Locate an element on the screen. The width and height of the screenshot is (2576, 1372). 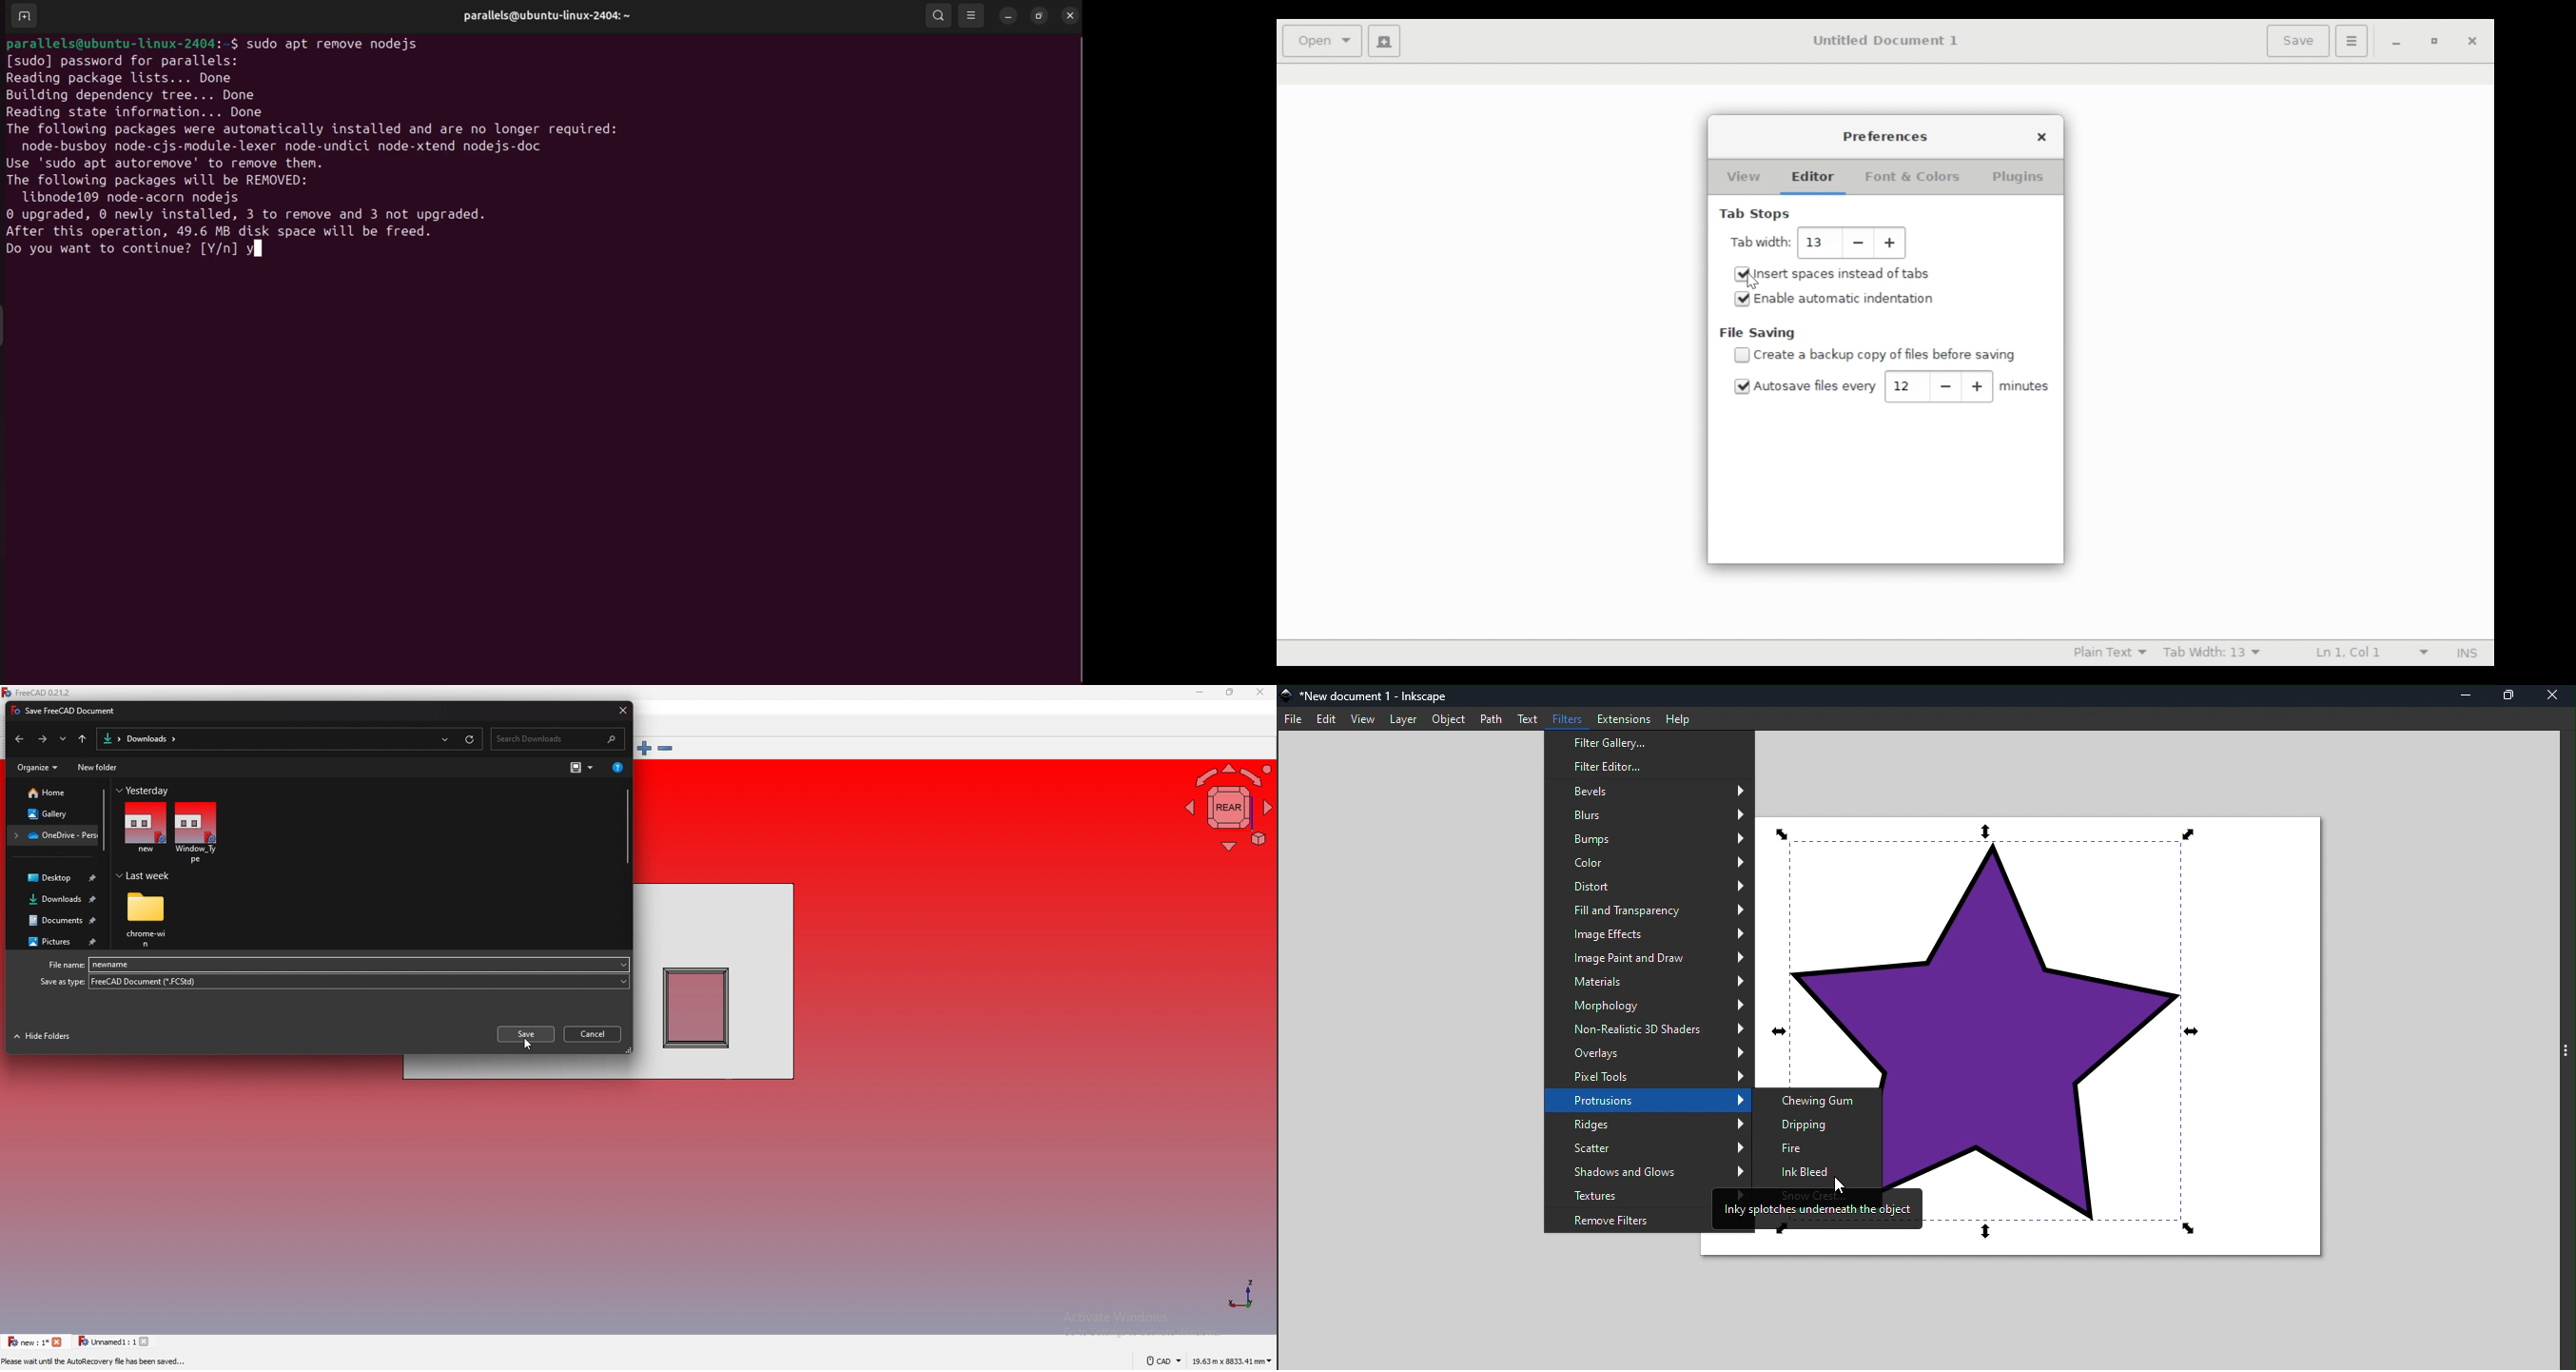
tab 2 is located at coordinates (112, 1341).